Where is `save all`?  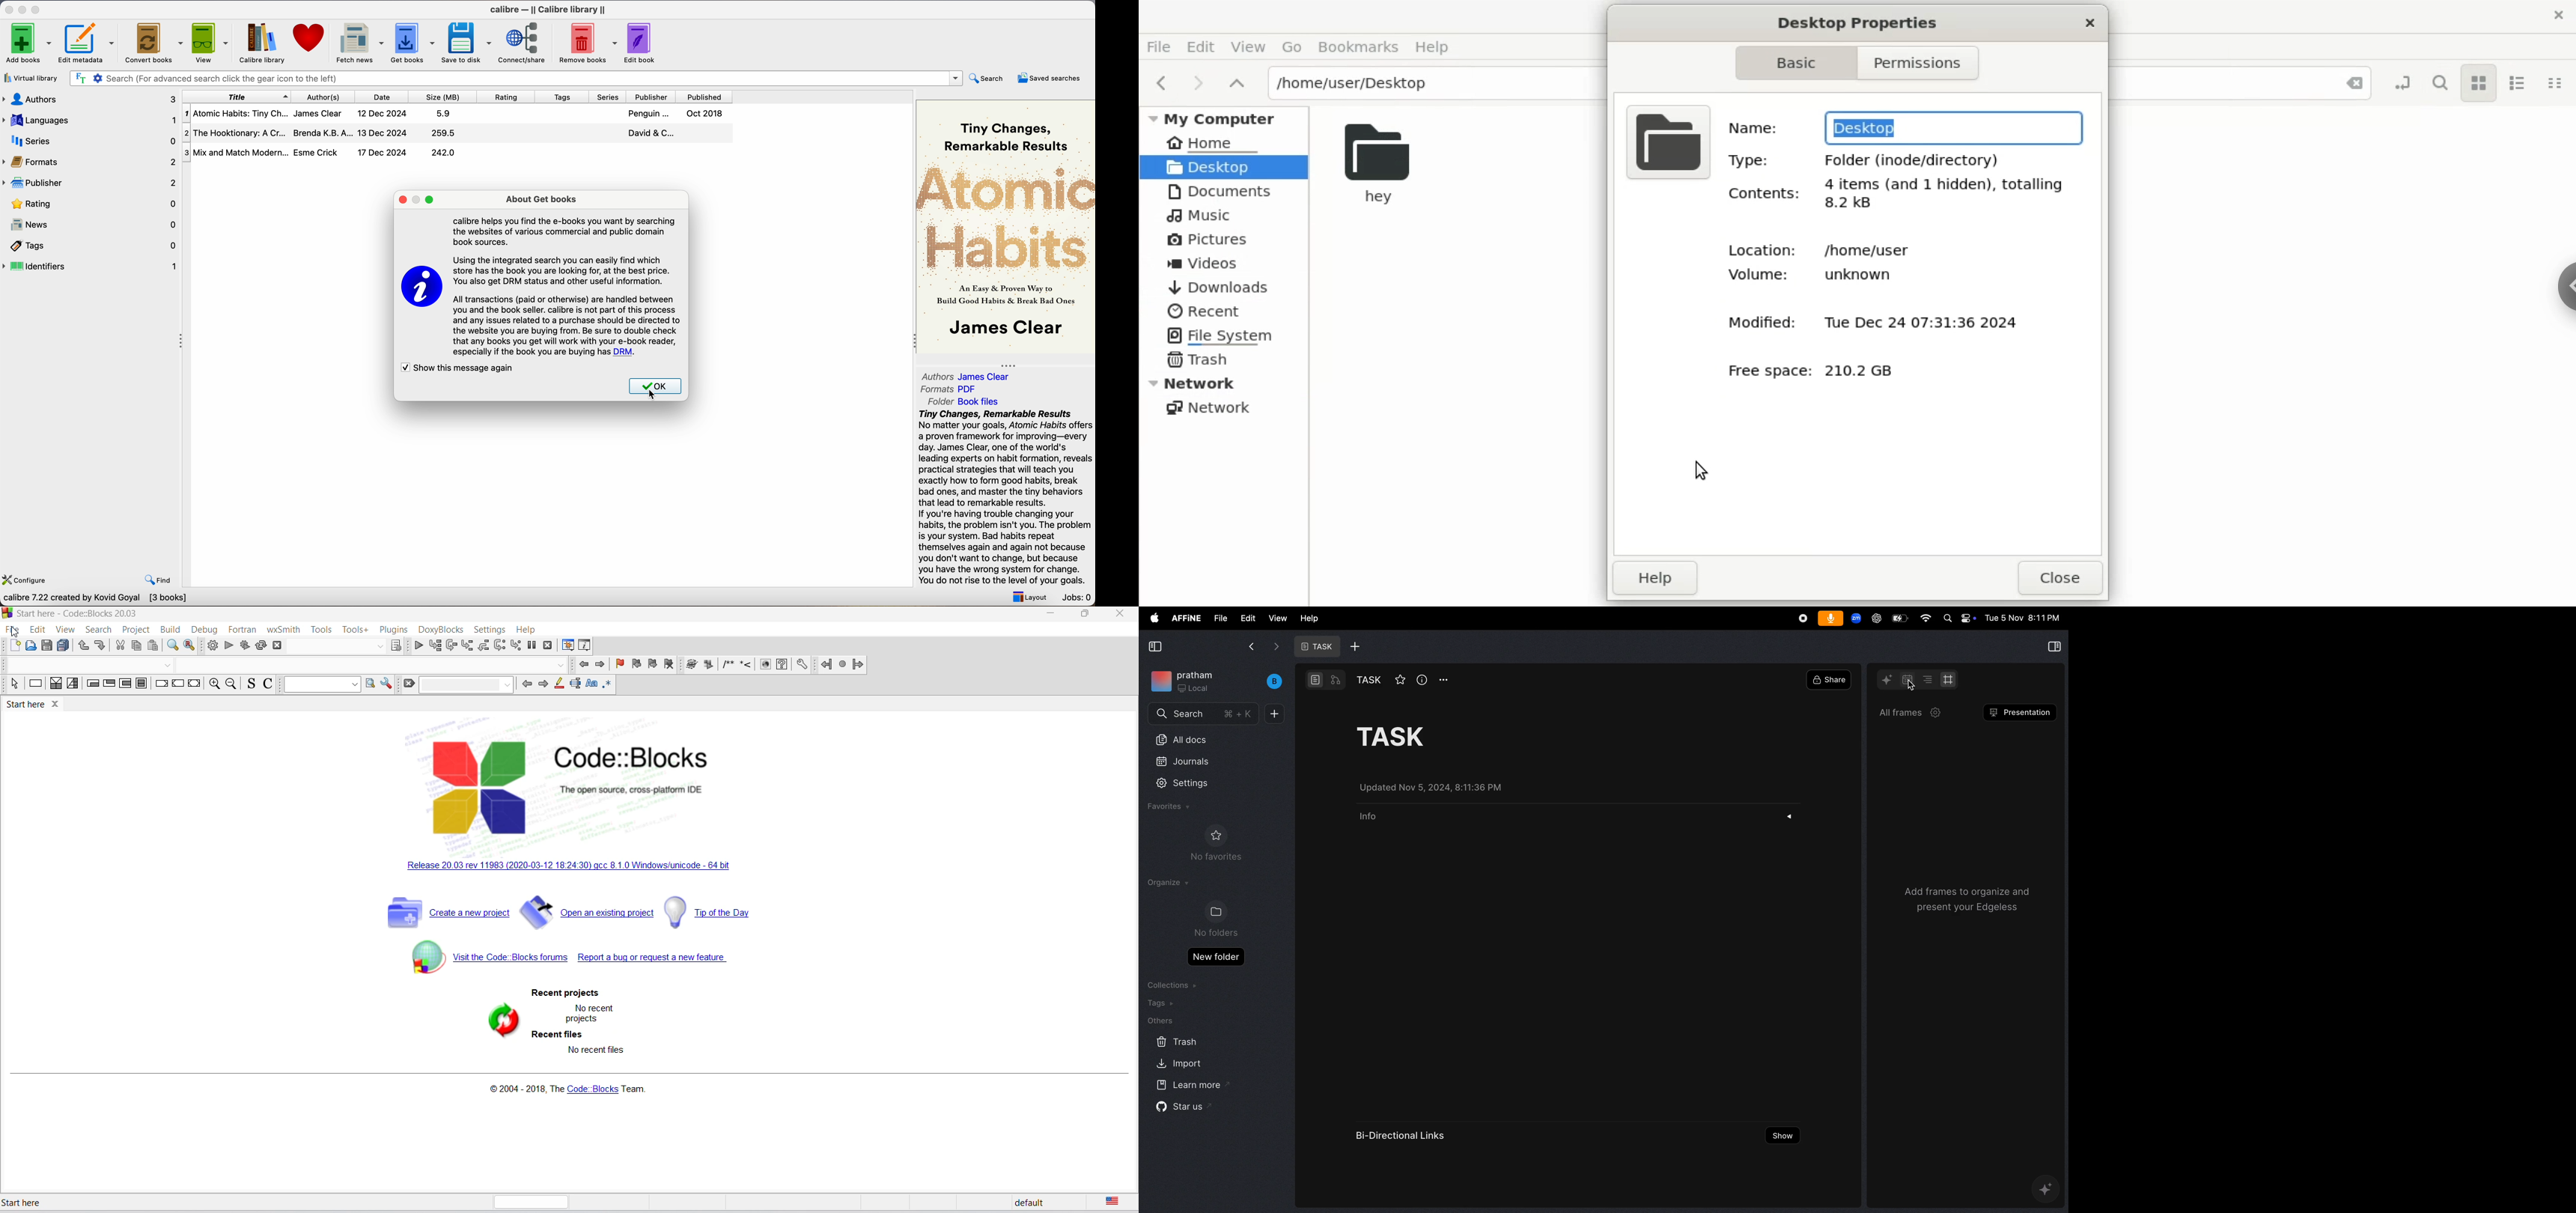 save all is located at coordinates (62, 646).